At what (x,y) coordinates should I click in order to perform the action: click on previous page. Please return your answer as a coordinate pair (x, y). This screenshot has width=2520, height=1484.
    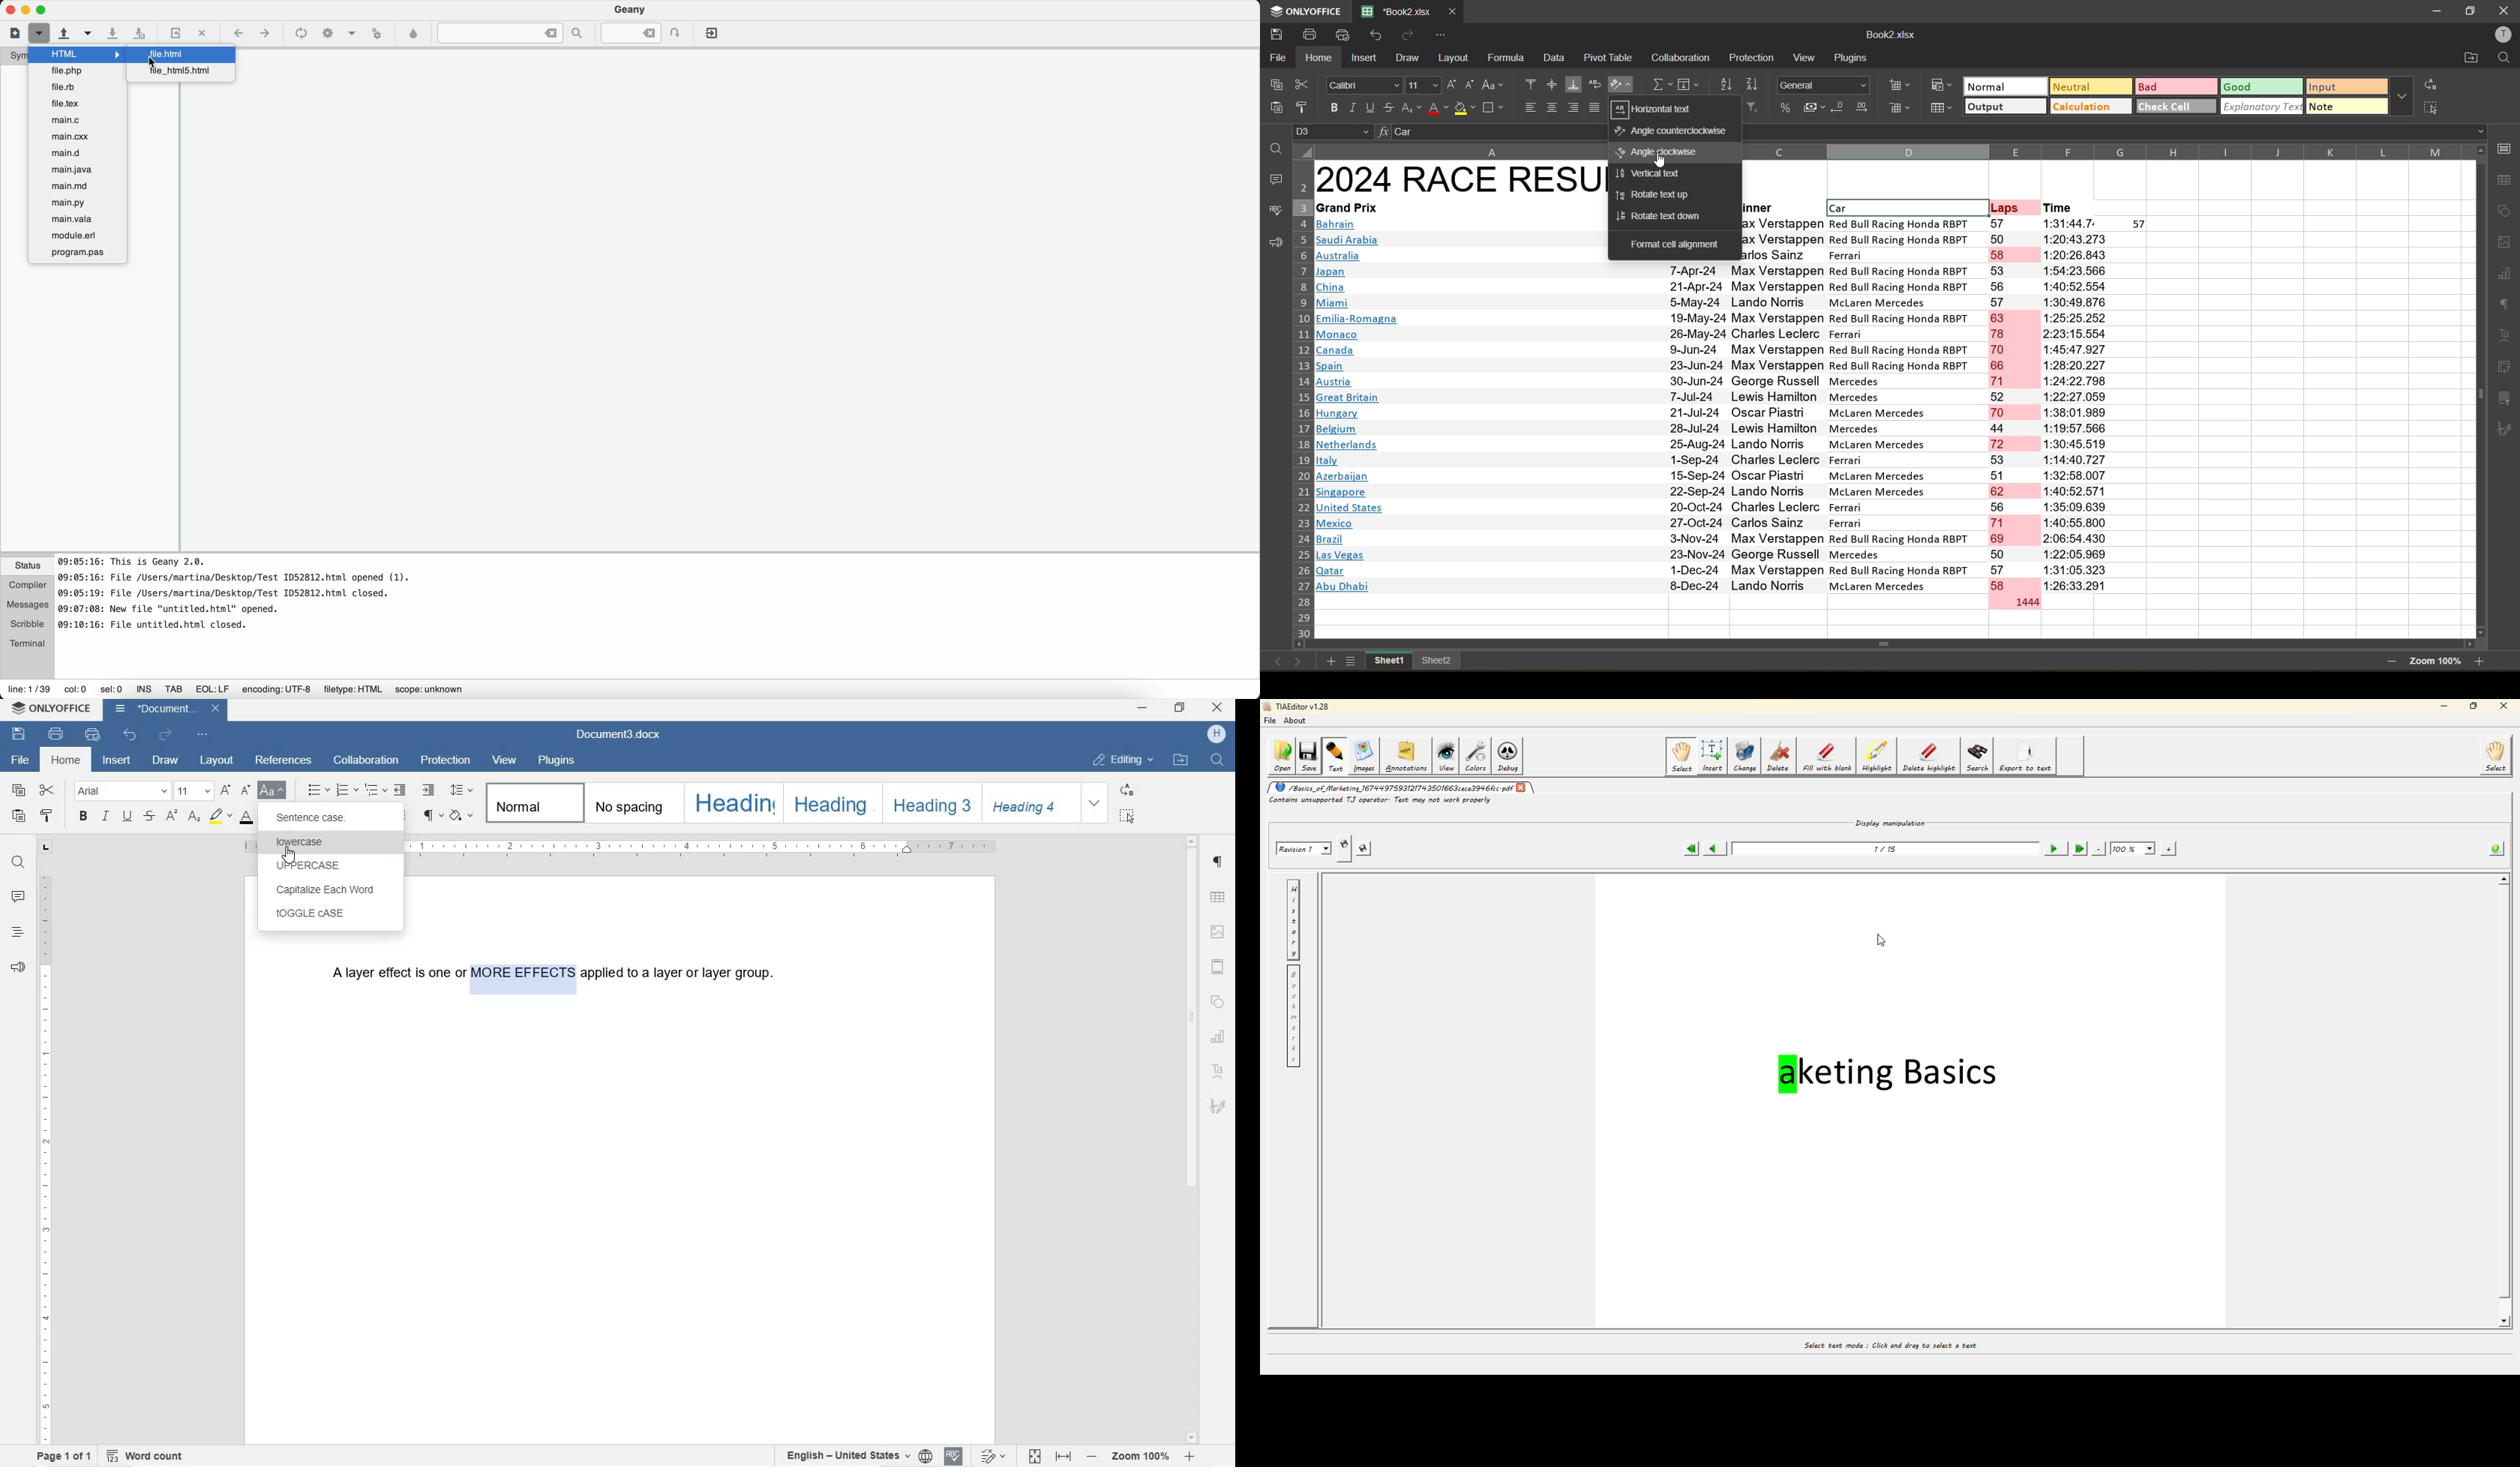
    Looking at the image, I should click on (1713, 849).